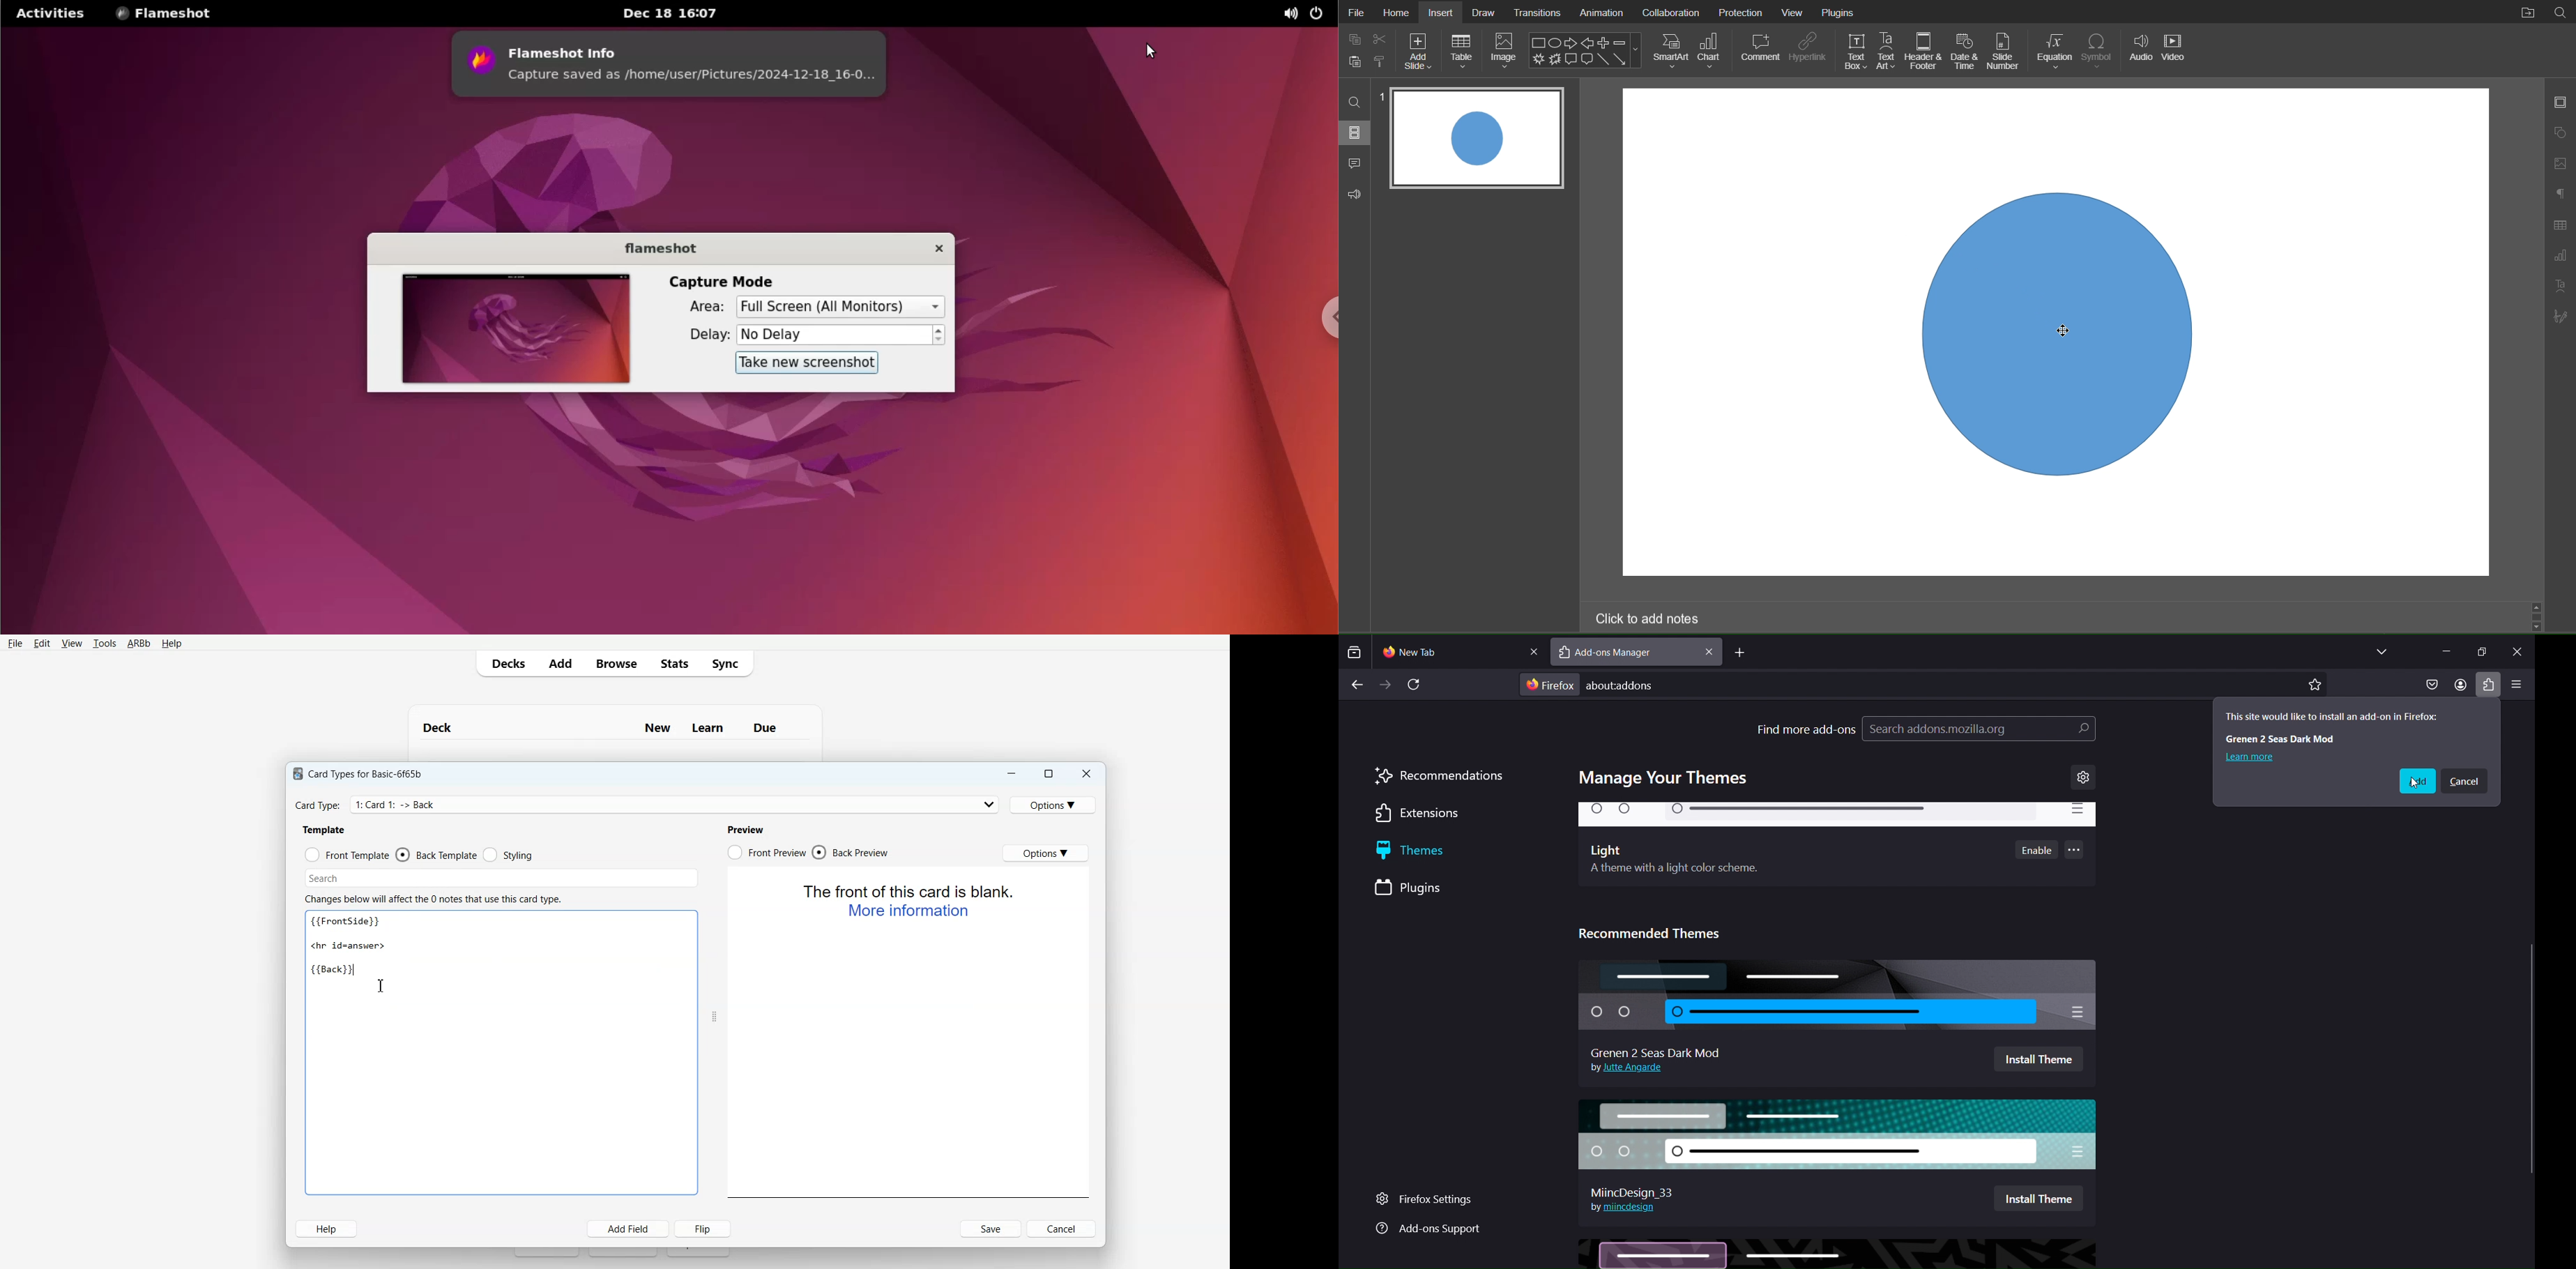  I want to click on themes, so click(1427, 852).